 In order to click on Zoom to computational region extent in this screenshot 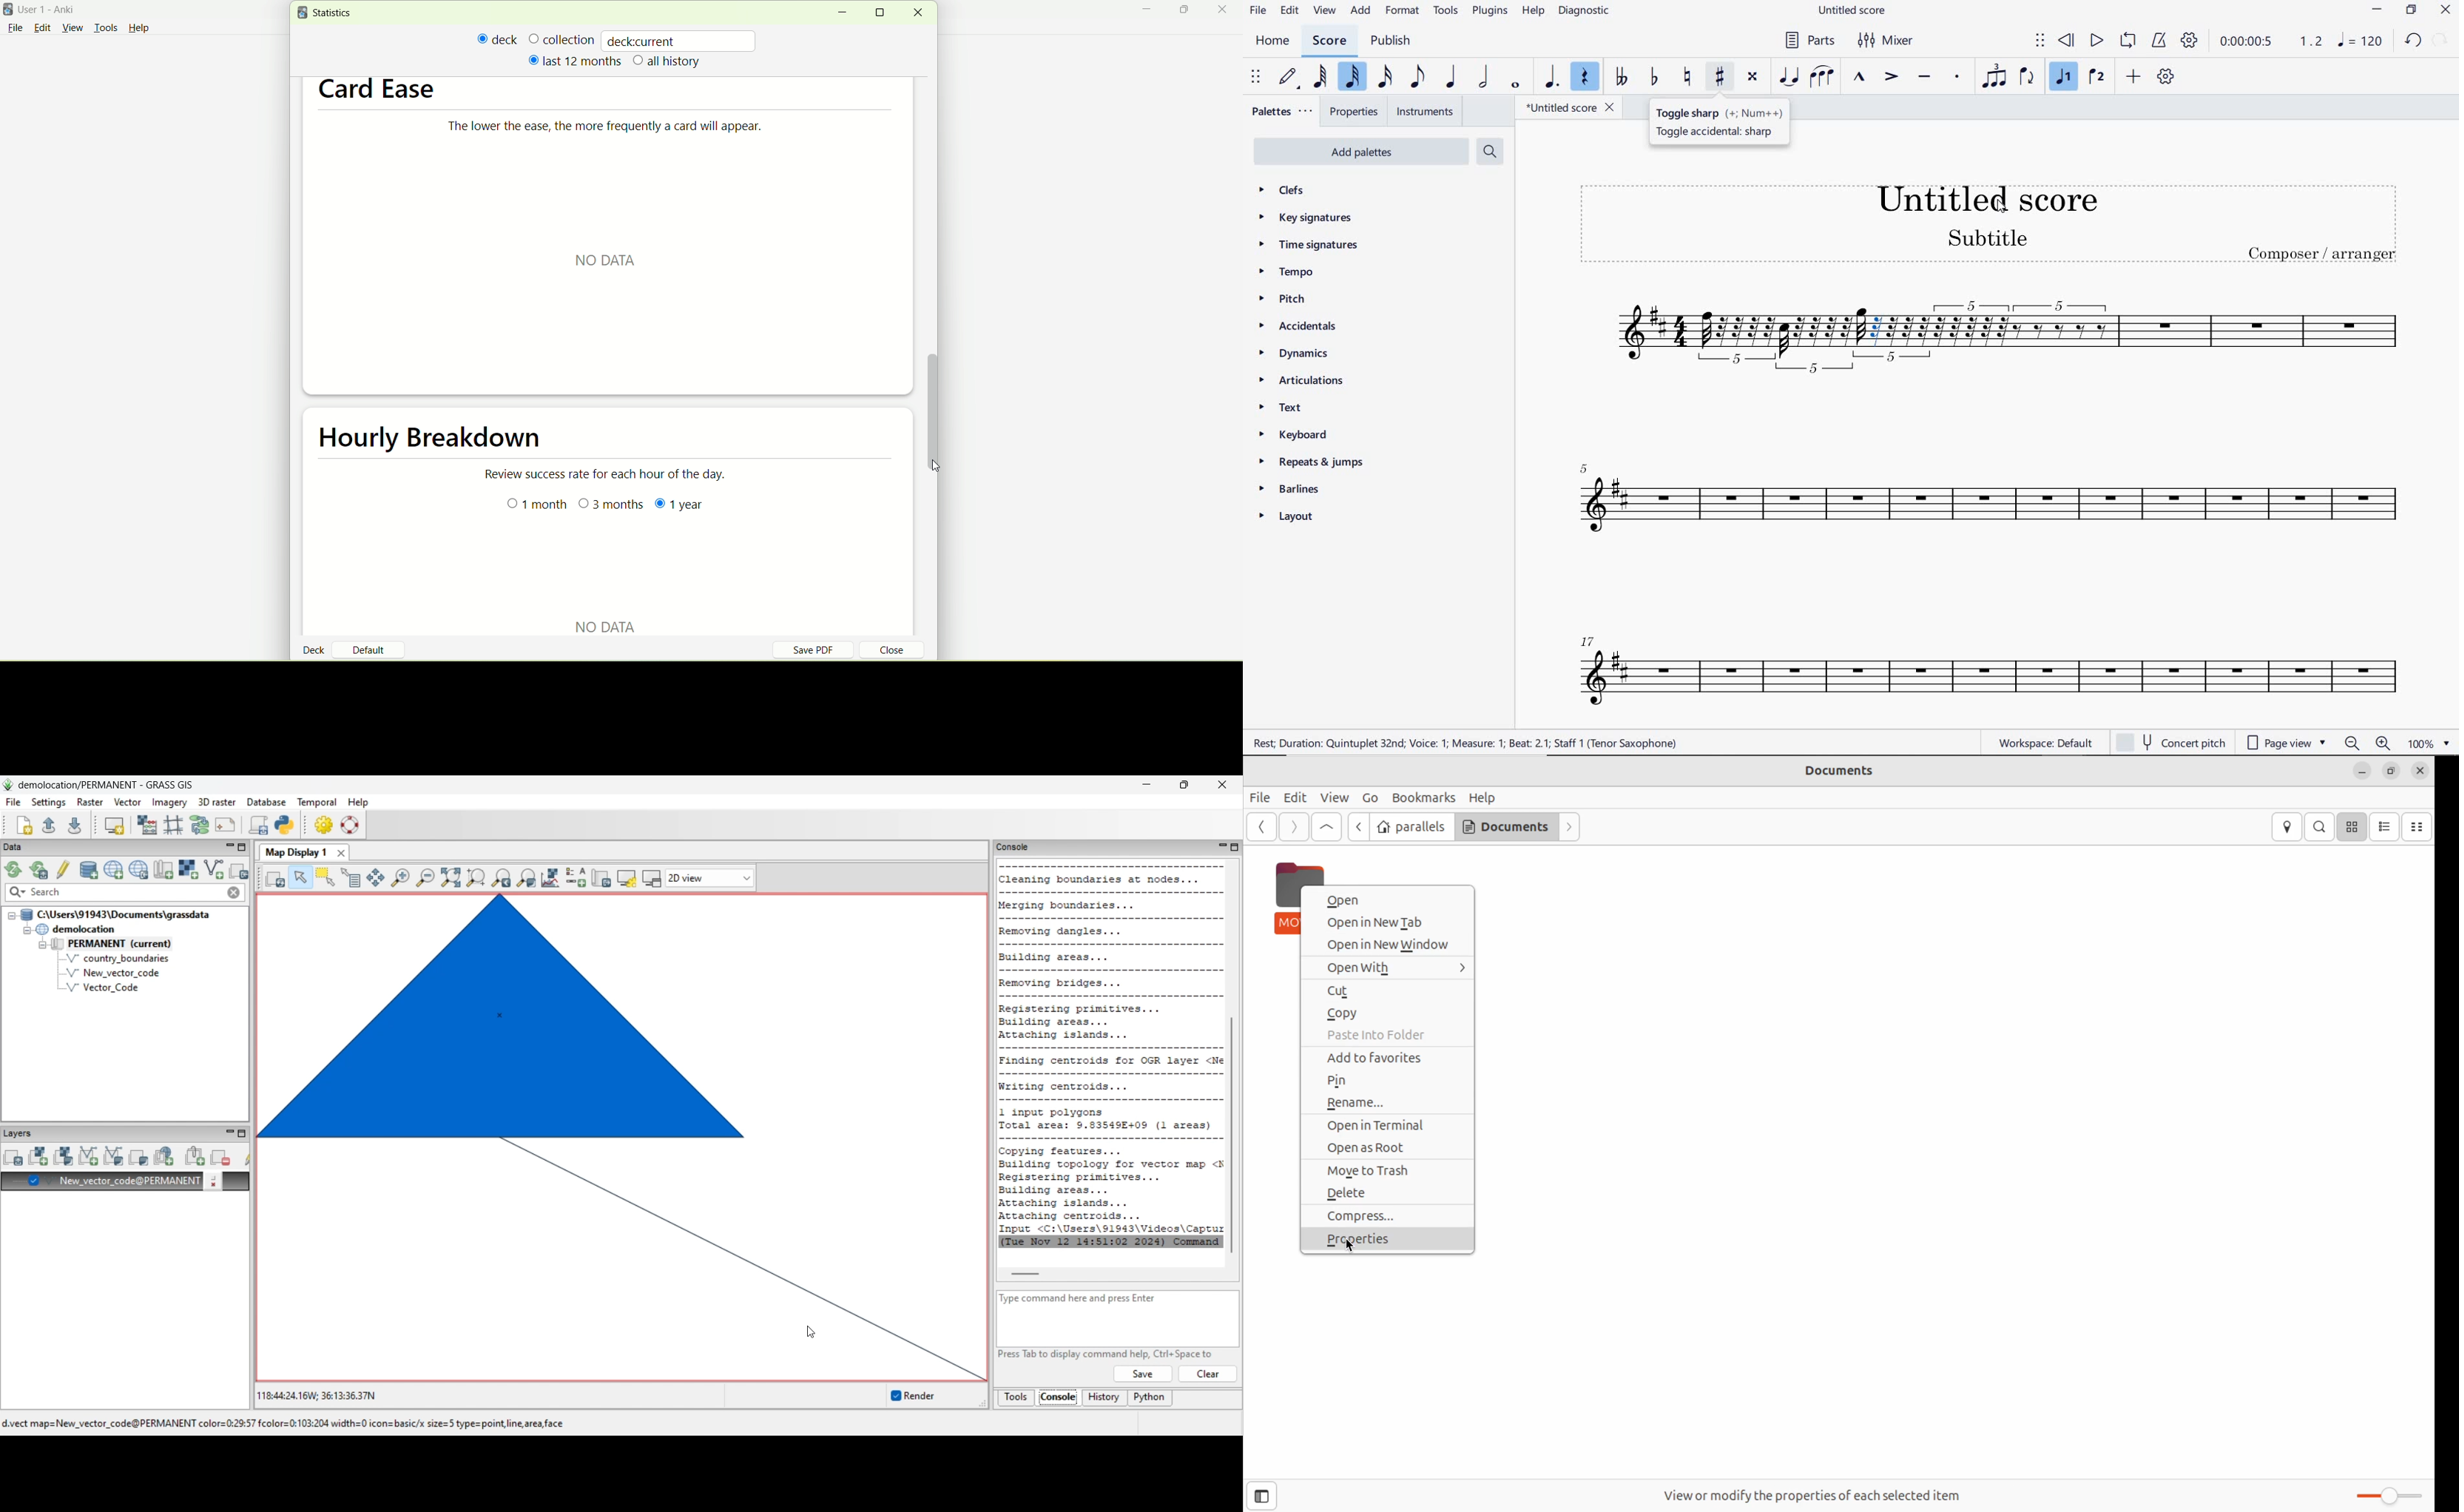, I will do `click(475, 878)`.